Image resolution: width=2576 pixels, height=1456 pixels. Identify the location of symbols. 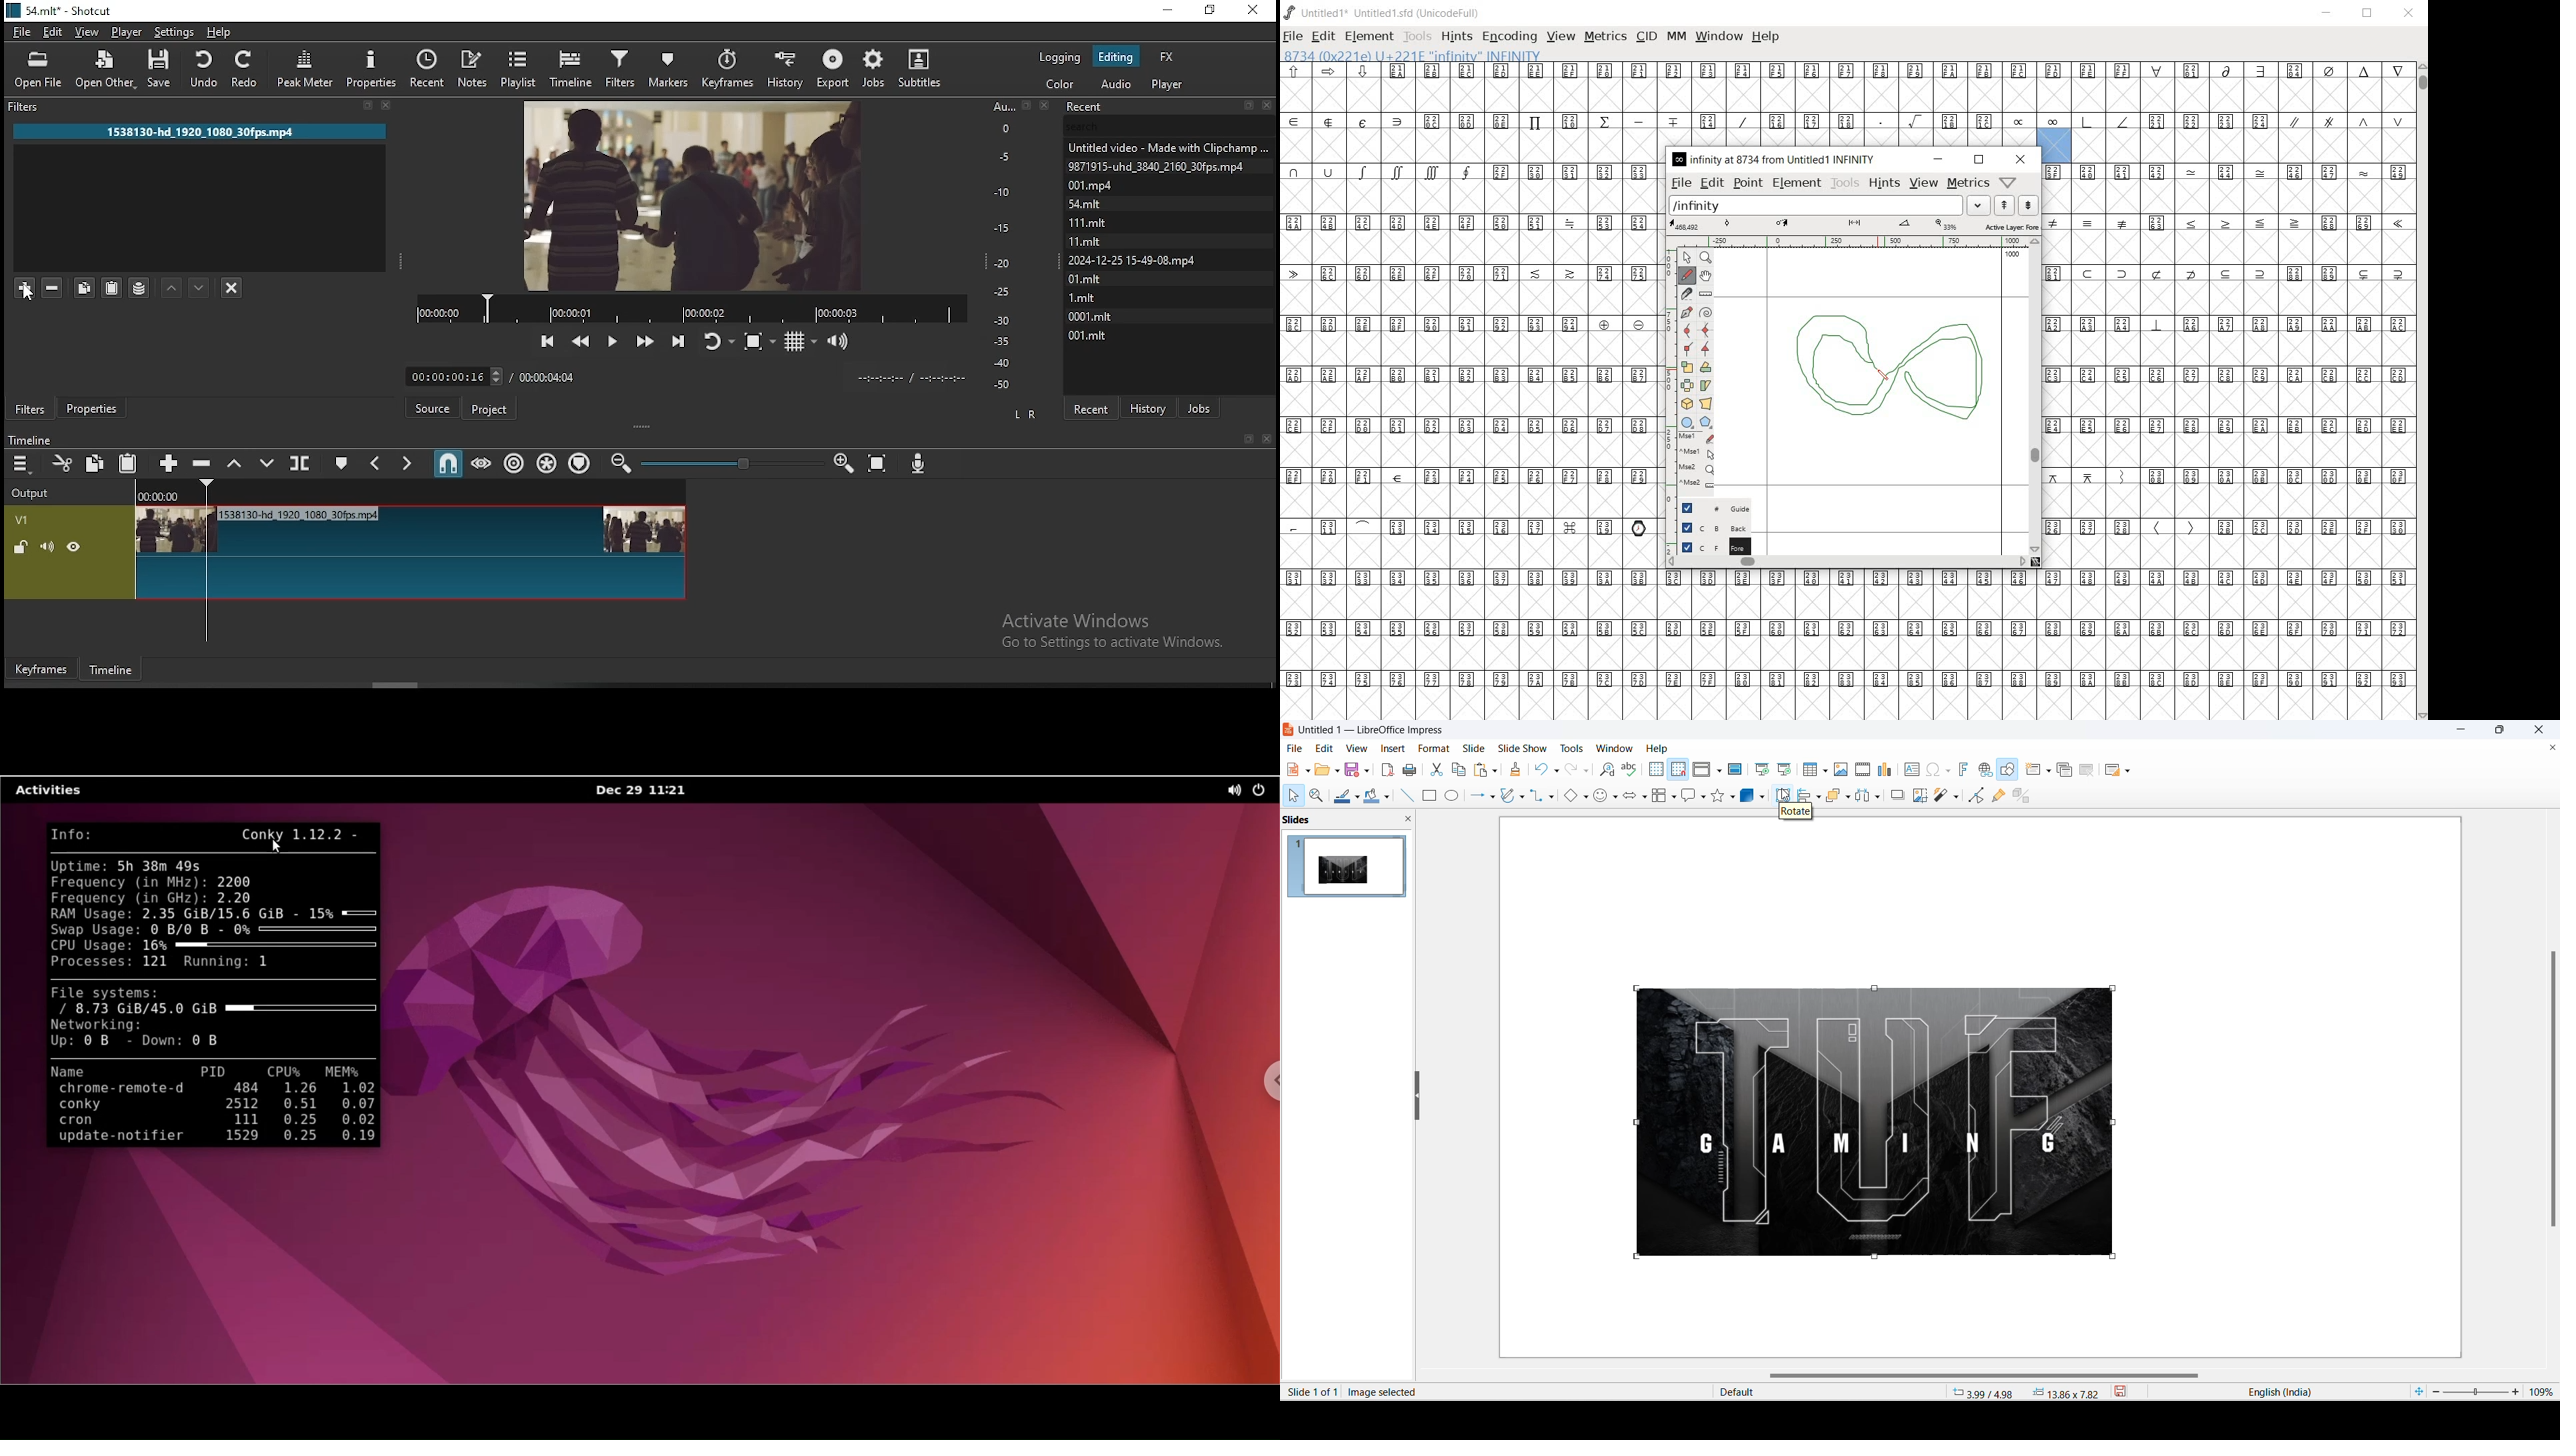
(2246, 223).